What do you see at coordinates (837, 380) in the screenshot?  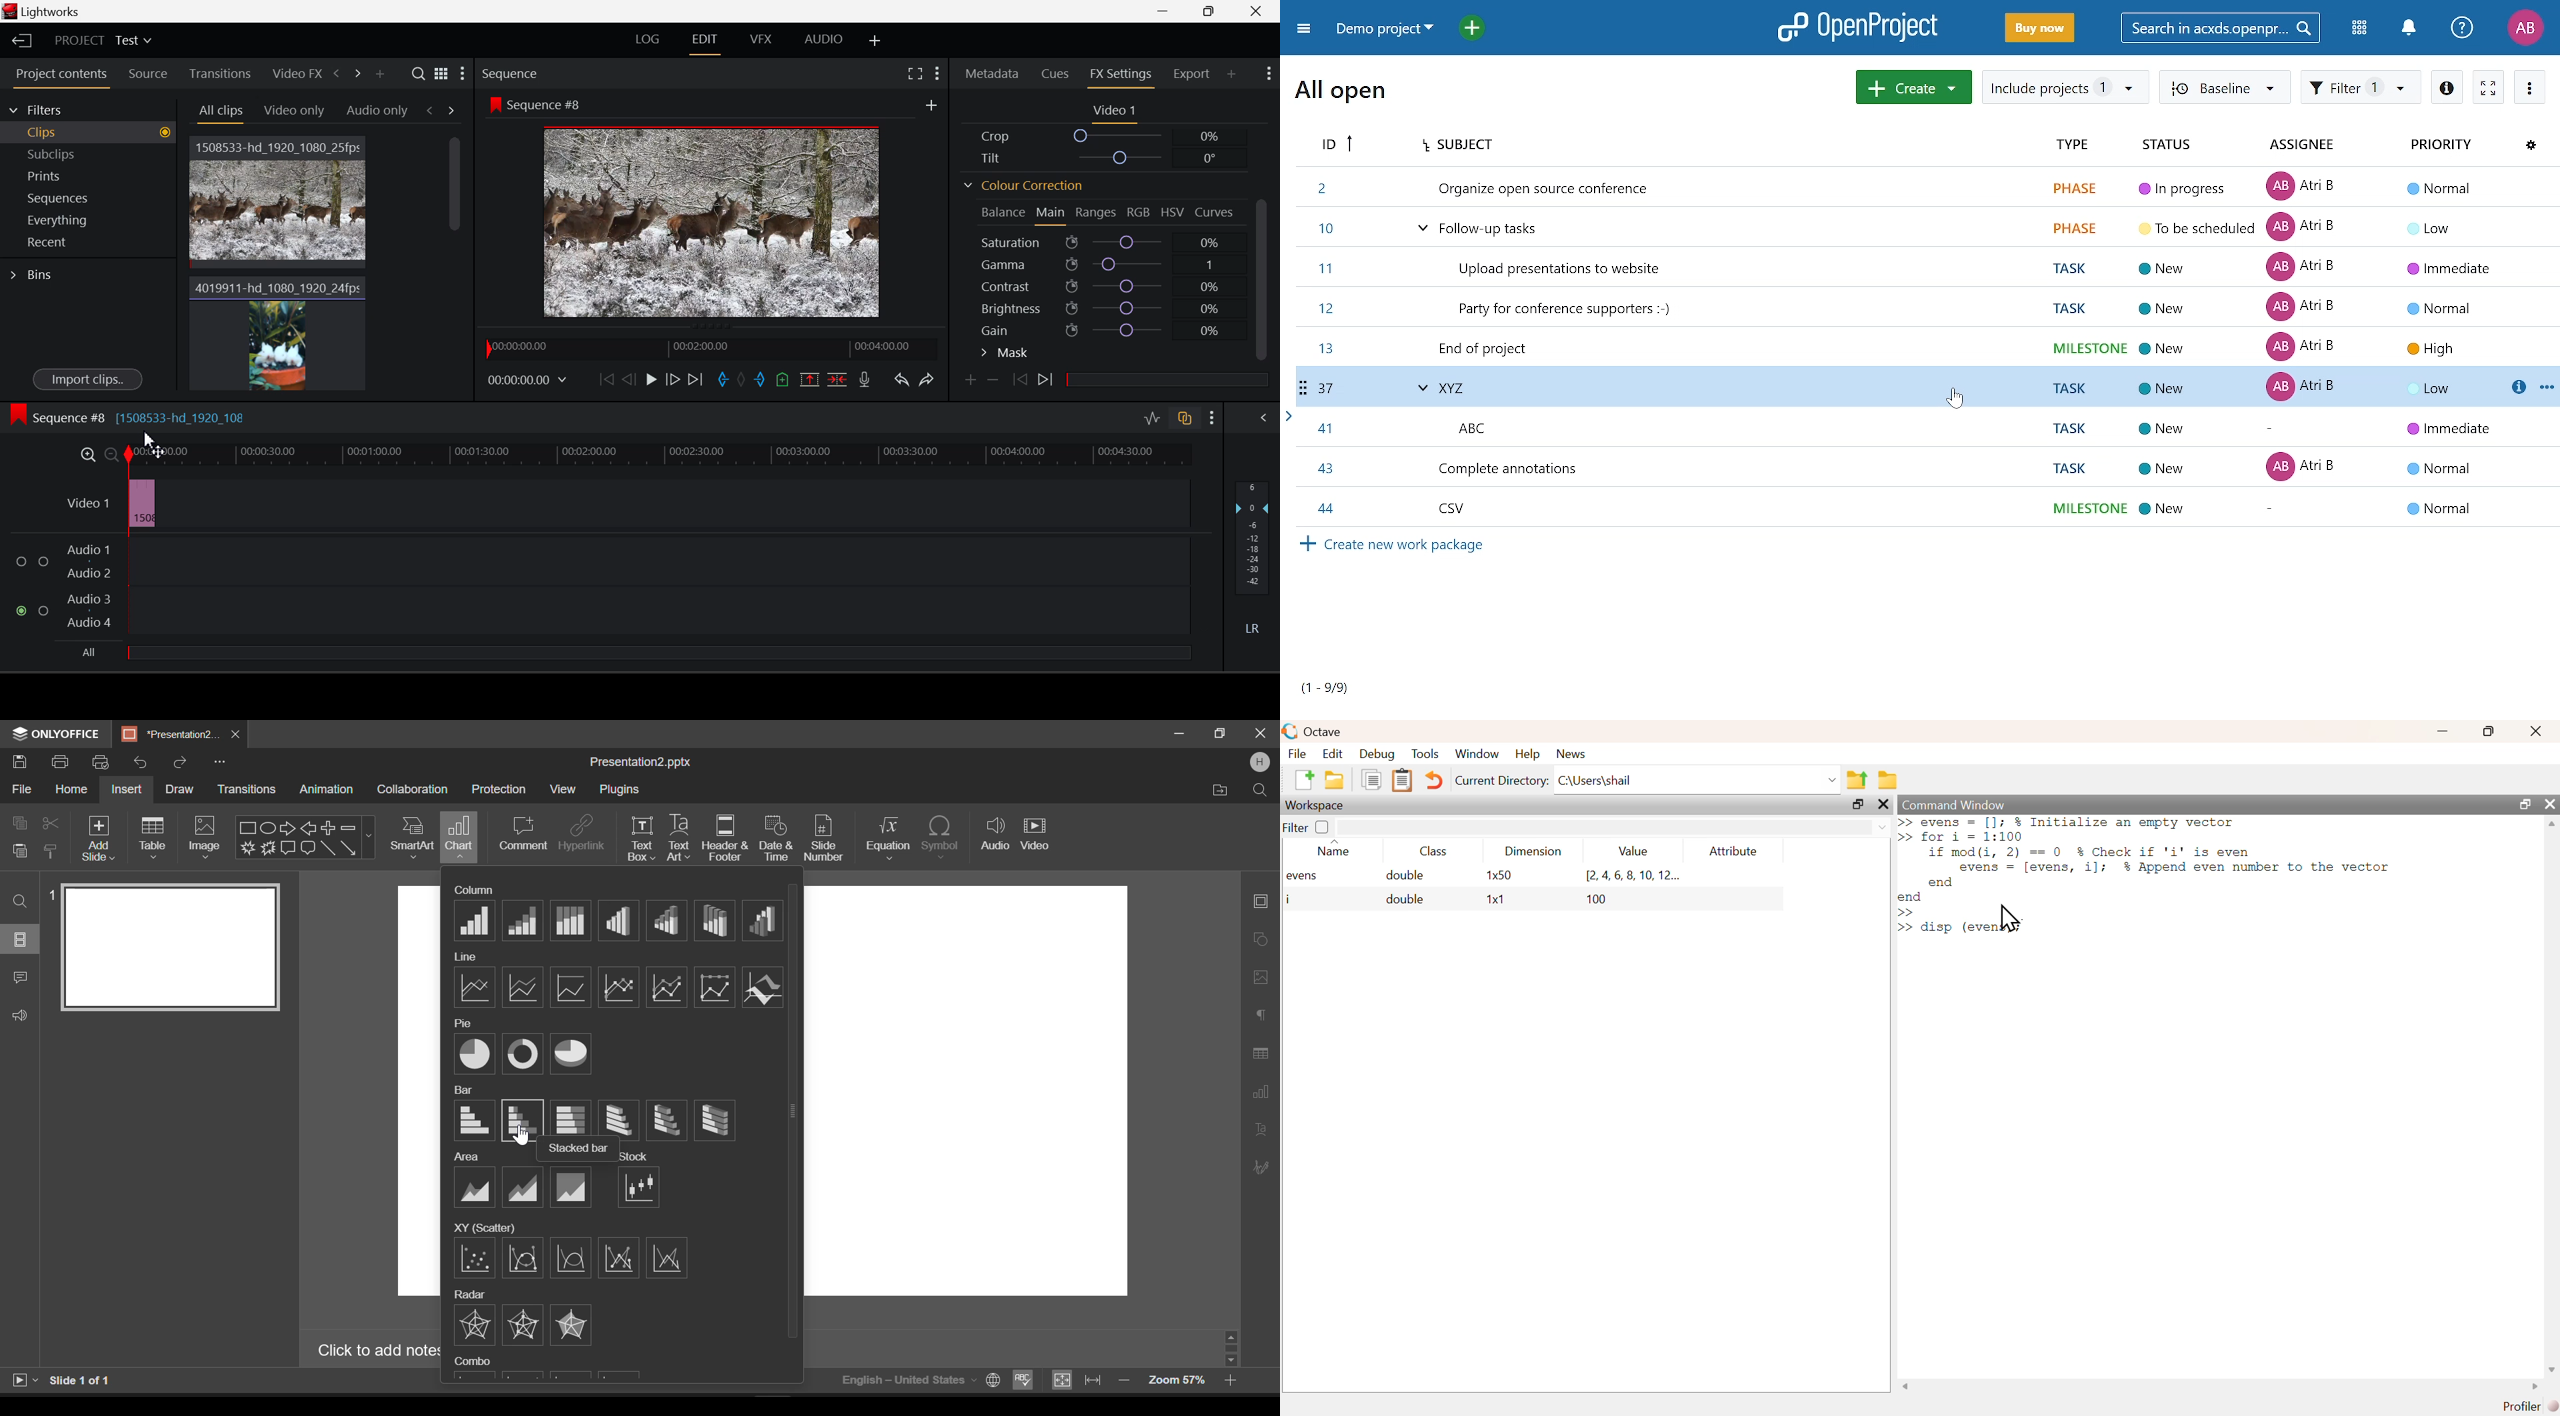 I see `Delete/Cut` at bounding box center [837, 380].